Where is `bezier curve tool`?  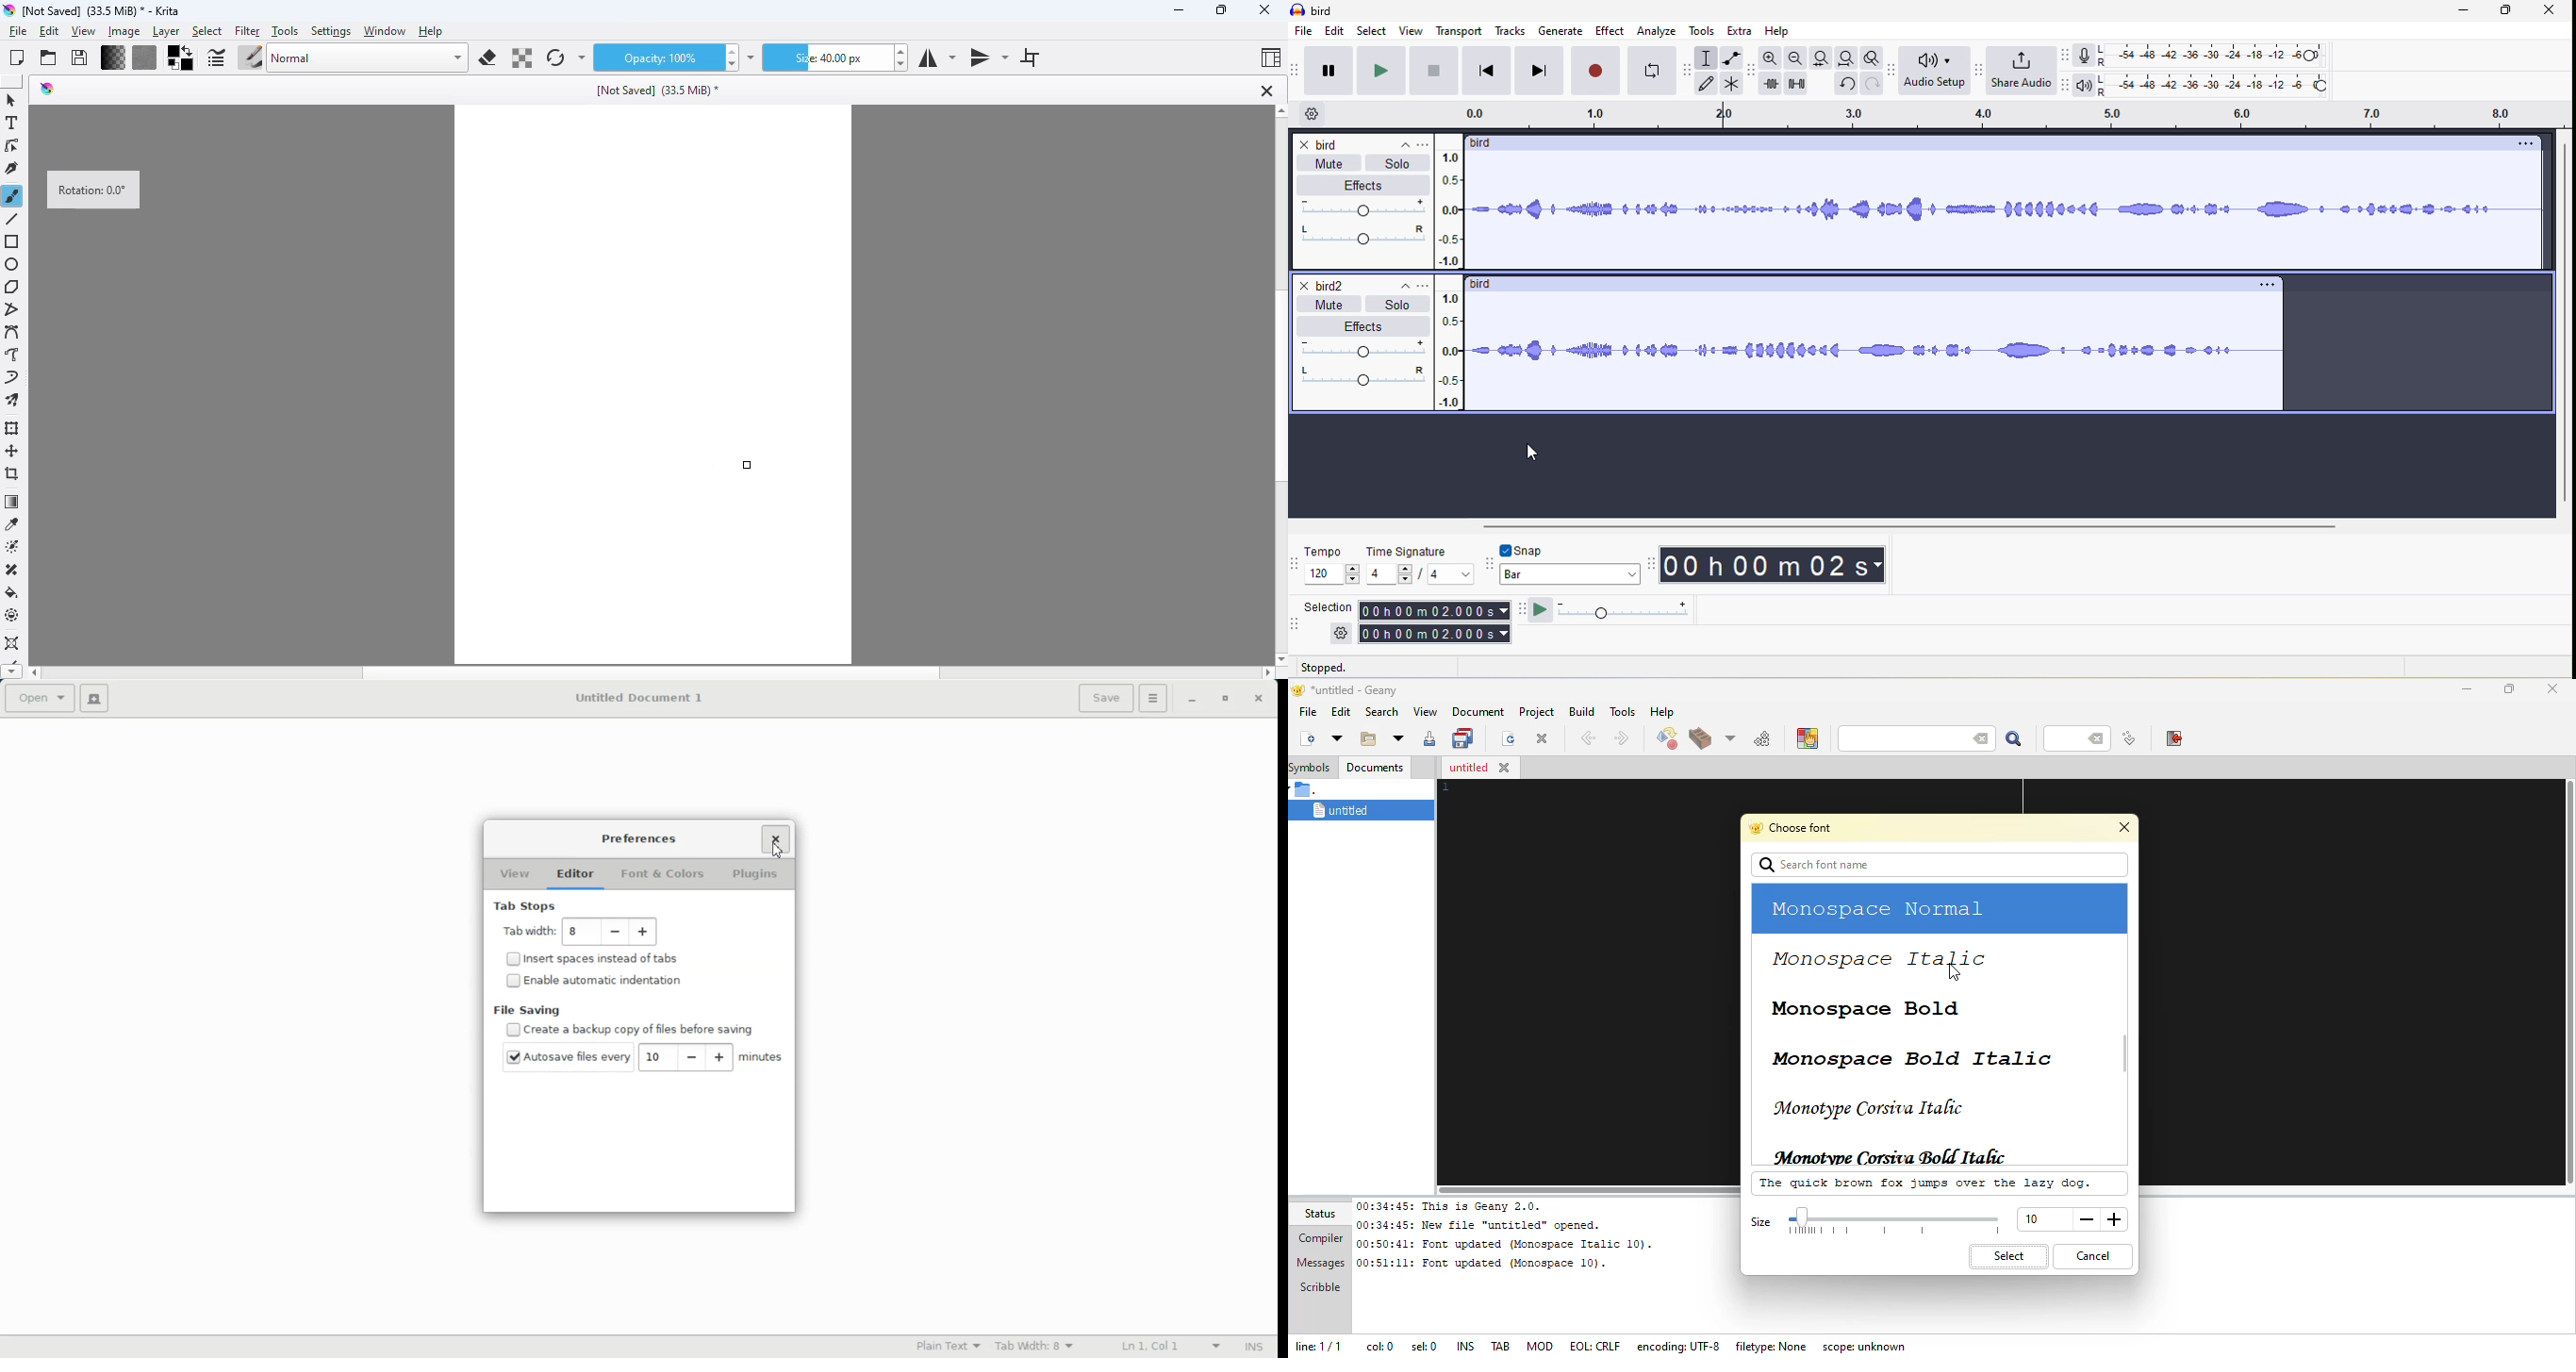
bezier curve tool is located at coordinates (14, 333).